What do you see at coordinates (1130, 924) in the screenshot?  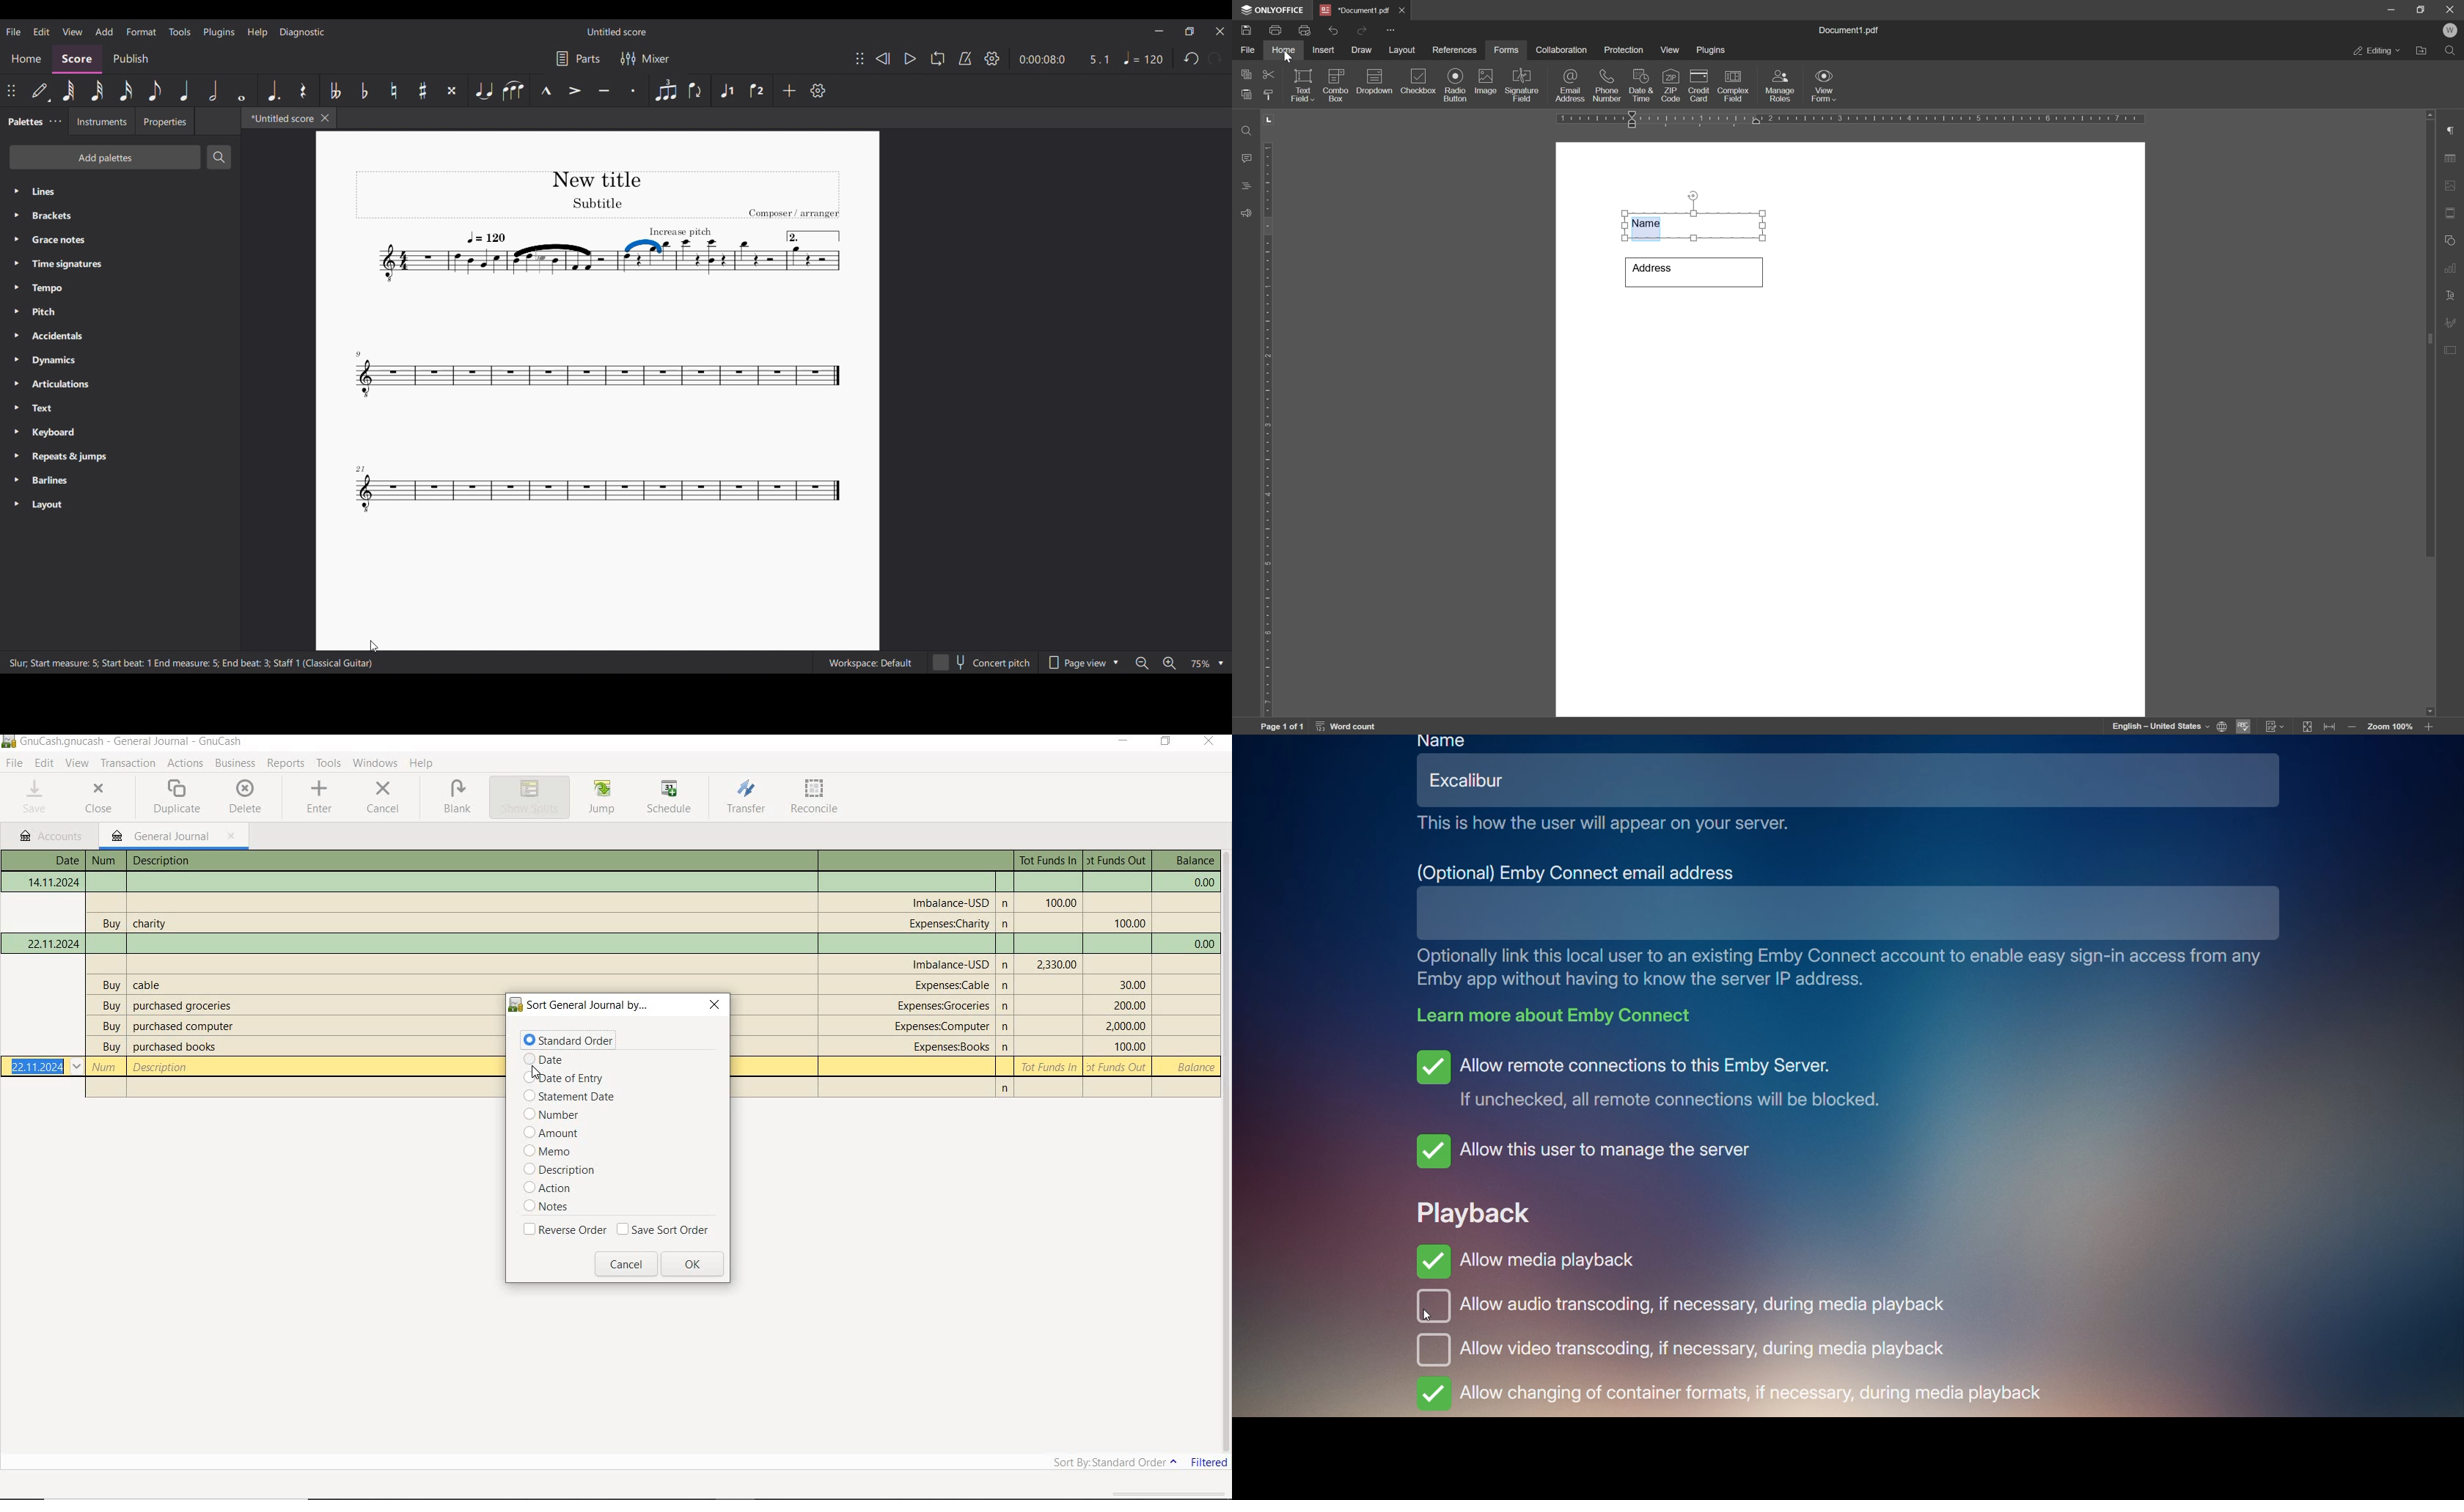 I see `Tot Funds Out` at bounding box center [1130, 924].